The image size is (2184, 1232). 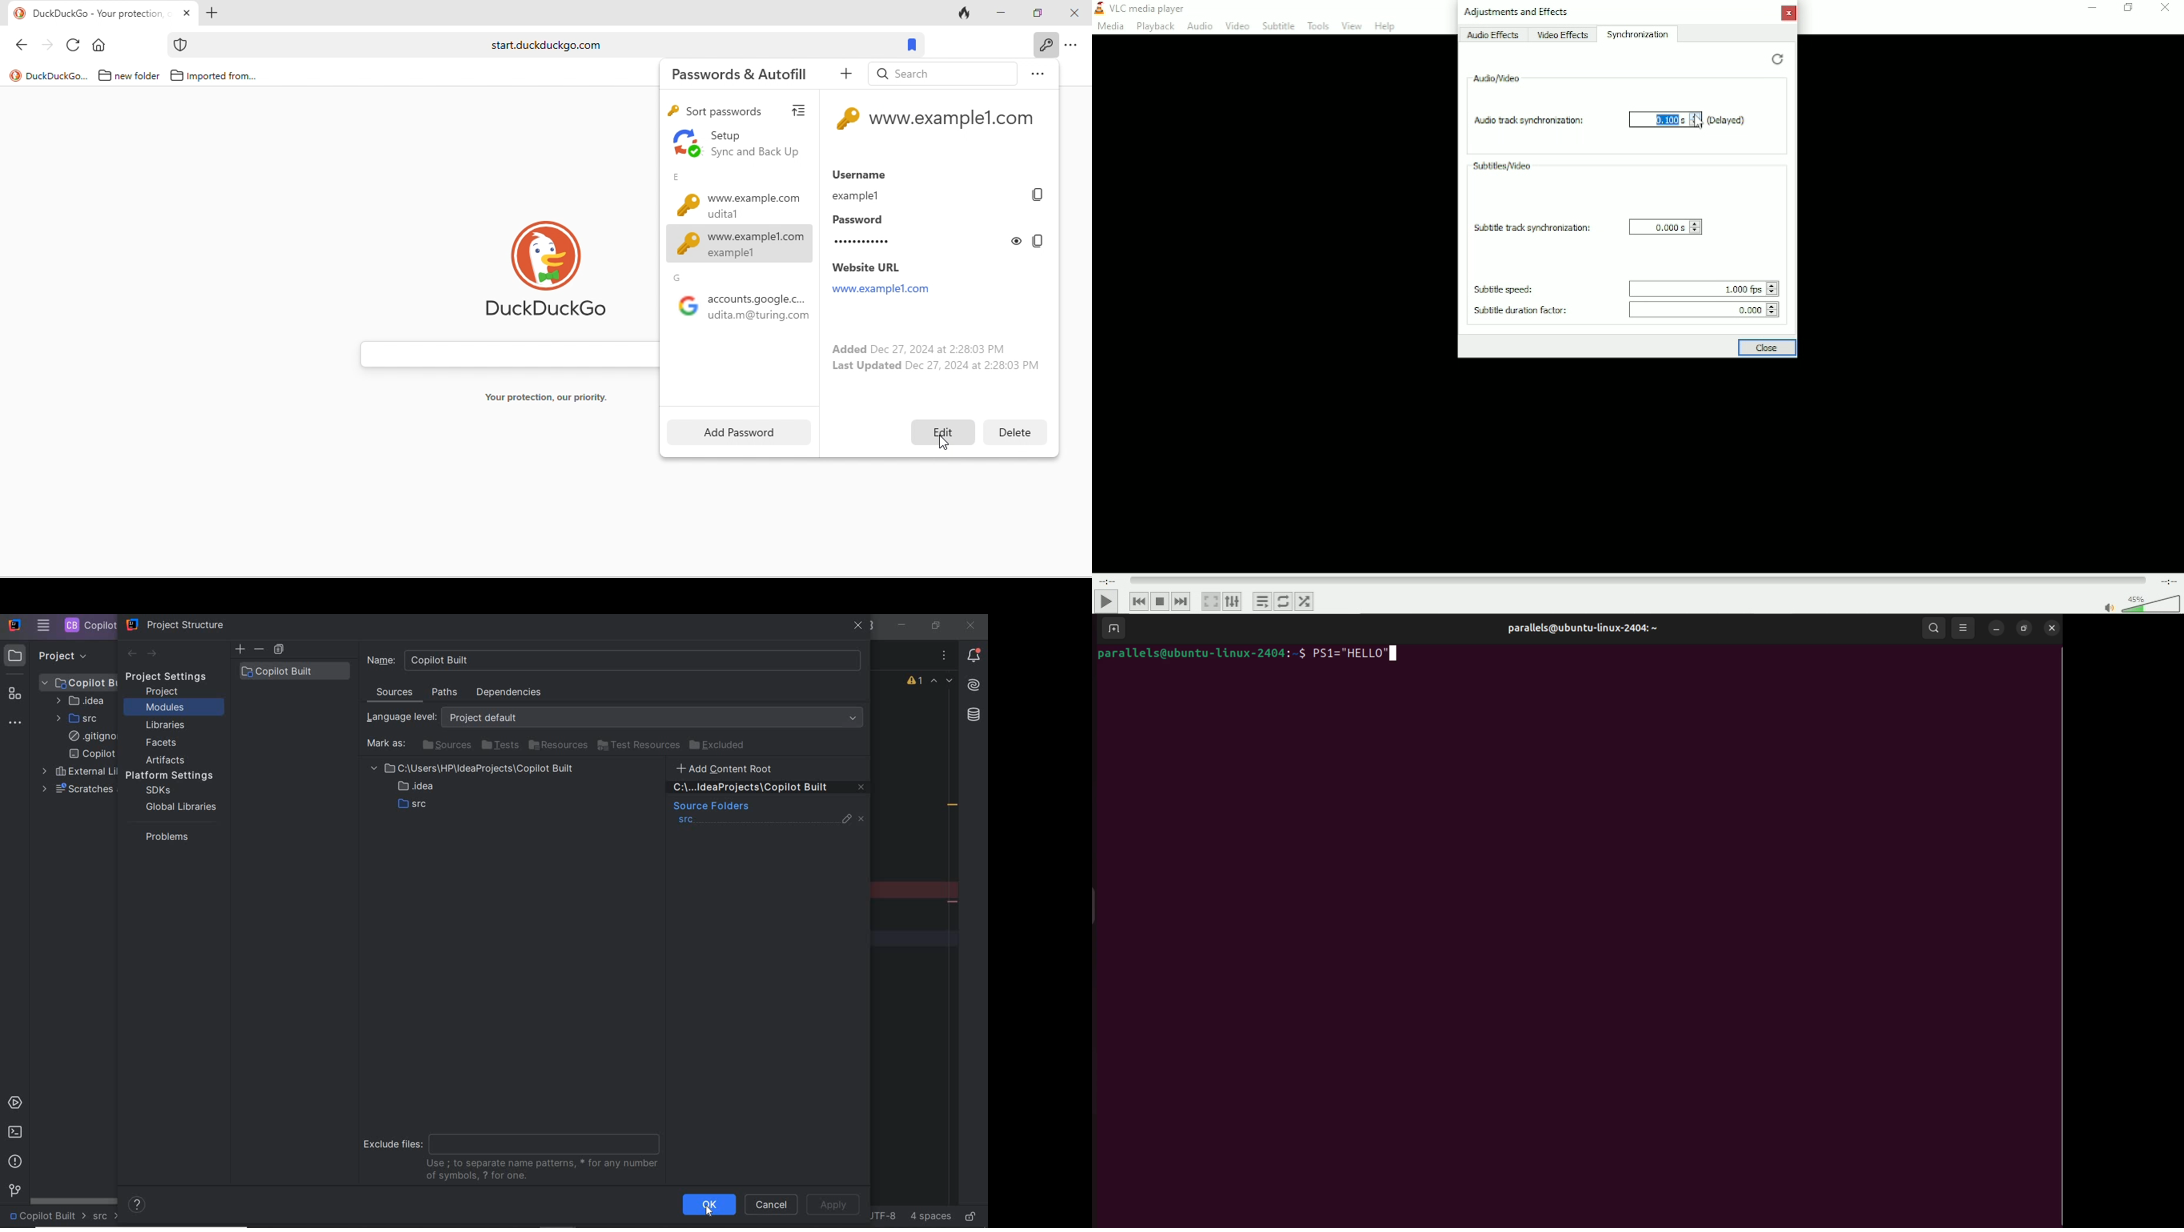 What do you see at coordinates (1233, 601) in the screenshot?
I see `Show extended settings` at bounding box center [1233, 601].